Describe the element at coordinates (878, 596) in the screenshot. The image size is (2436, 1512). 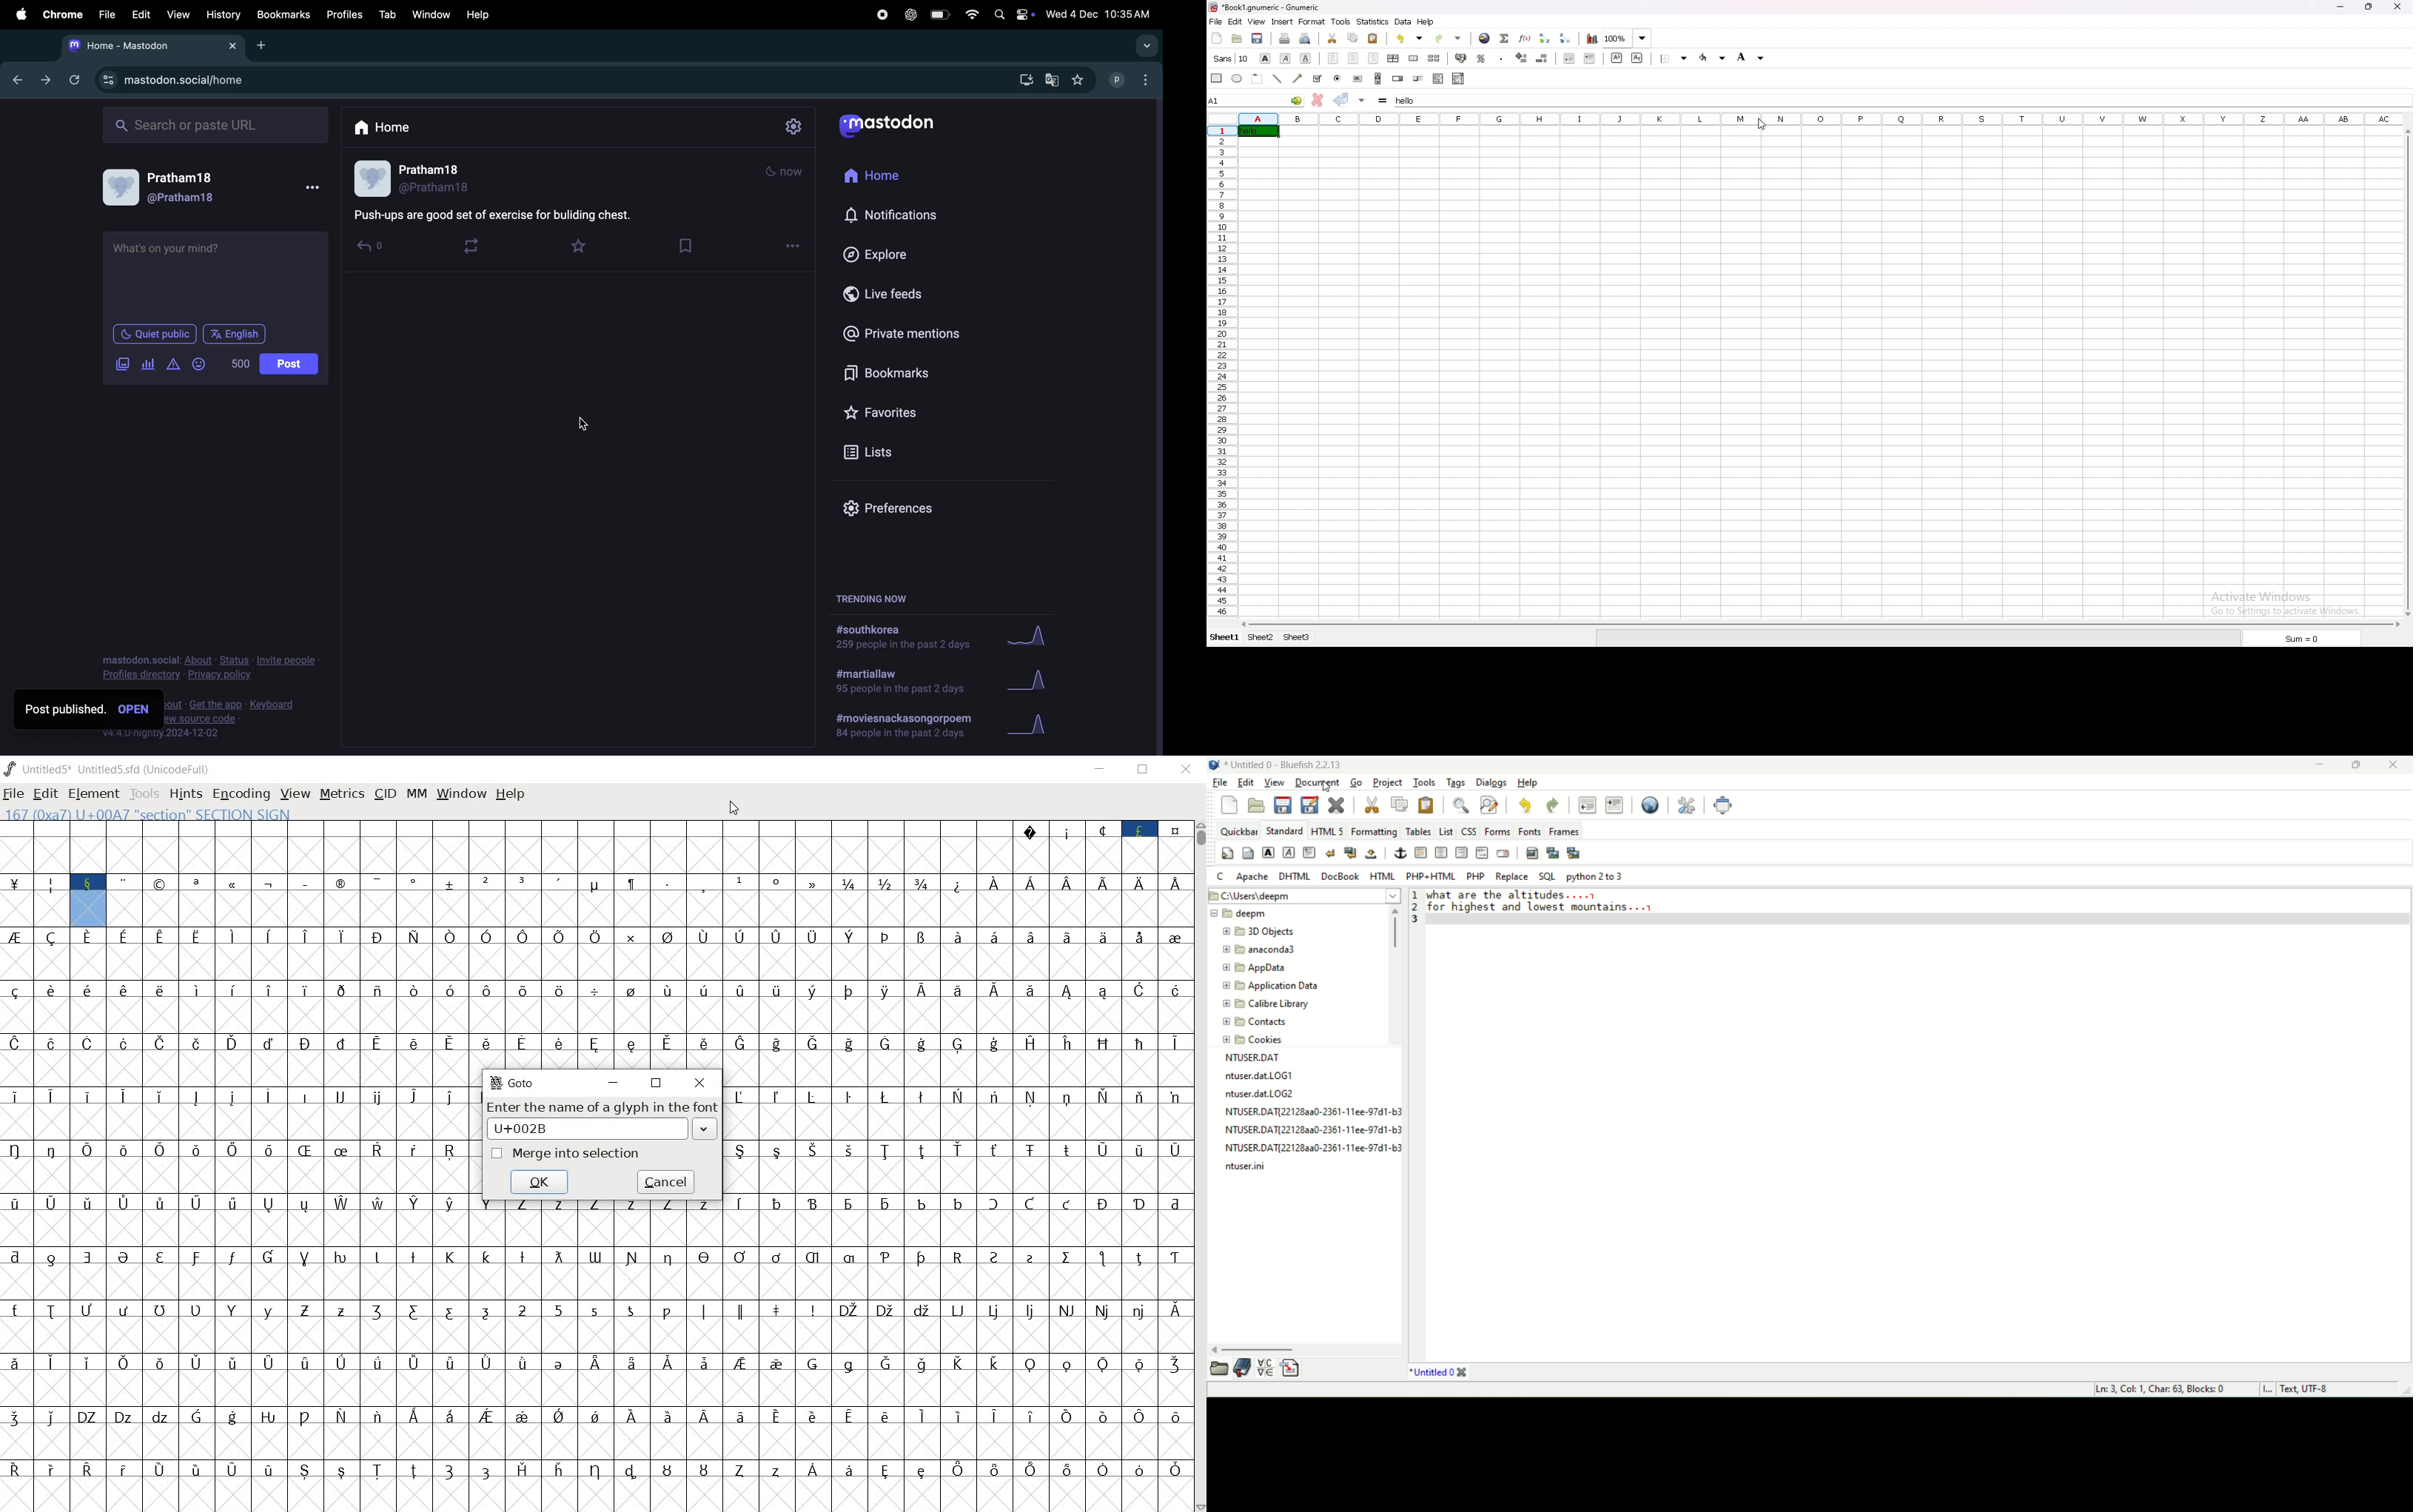
I see `Trending now` at that location.